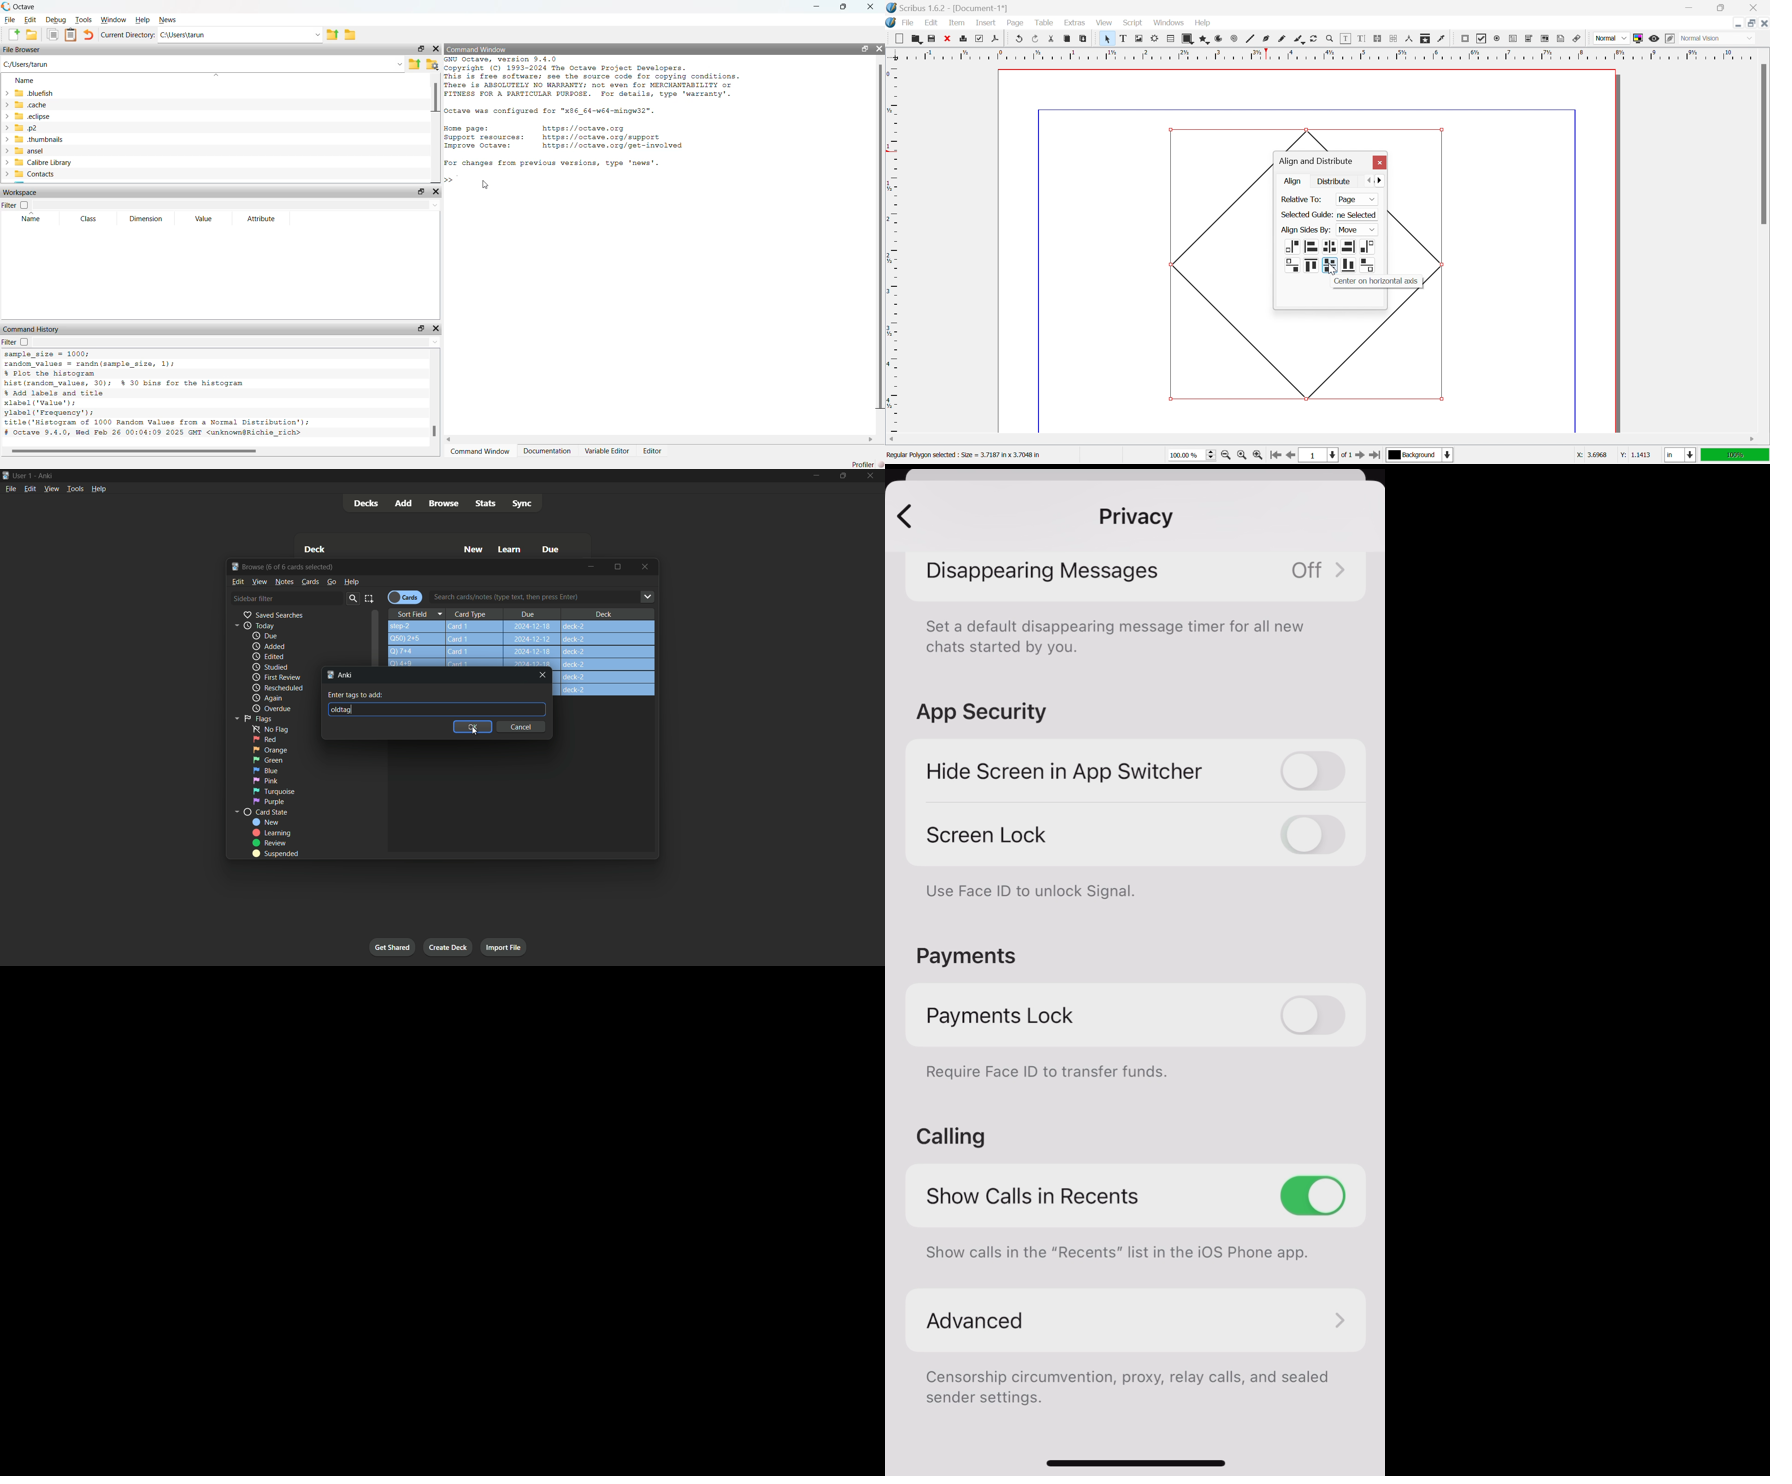  What do you see at coordinates (352, 599) in the screenshot?
I see `Search` at bounding box center [352, 599].